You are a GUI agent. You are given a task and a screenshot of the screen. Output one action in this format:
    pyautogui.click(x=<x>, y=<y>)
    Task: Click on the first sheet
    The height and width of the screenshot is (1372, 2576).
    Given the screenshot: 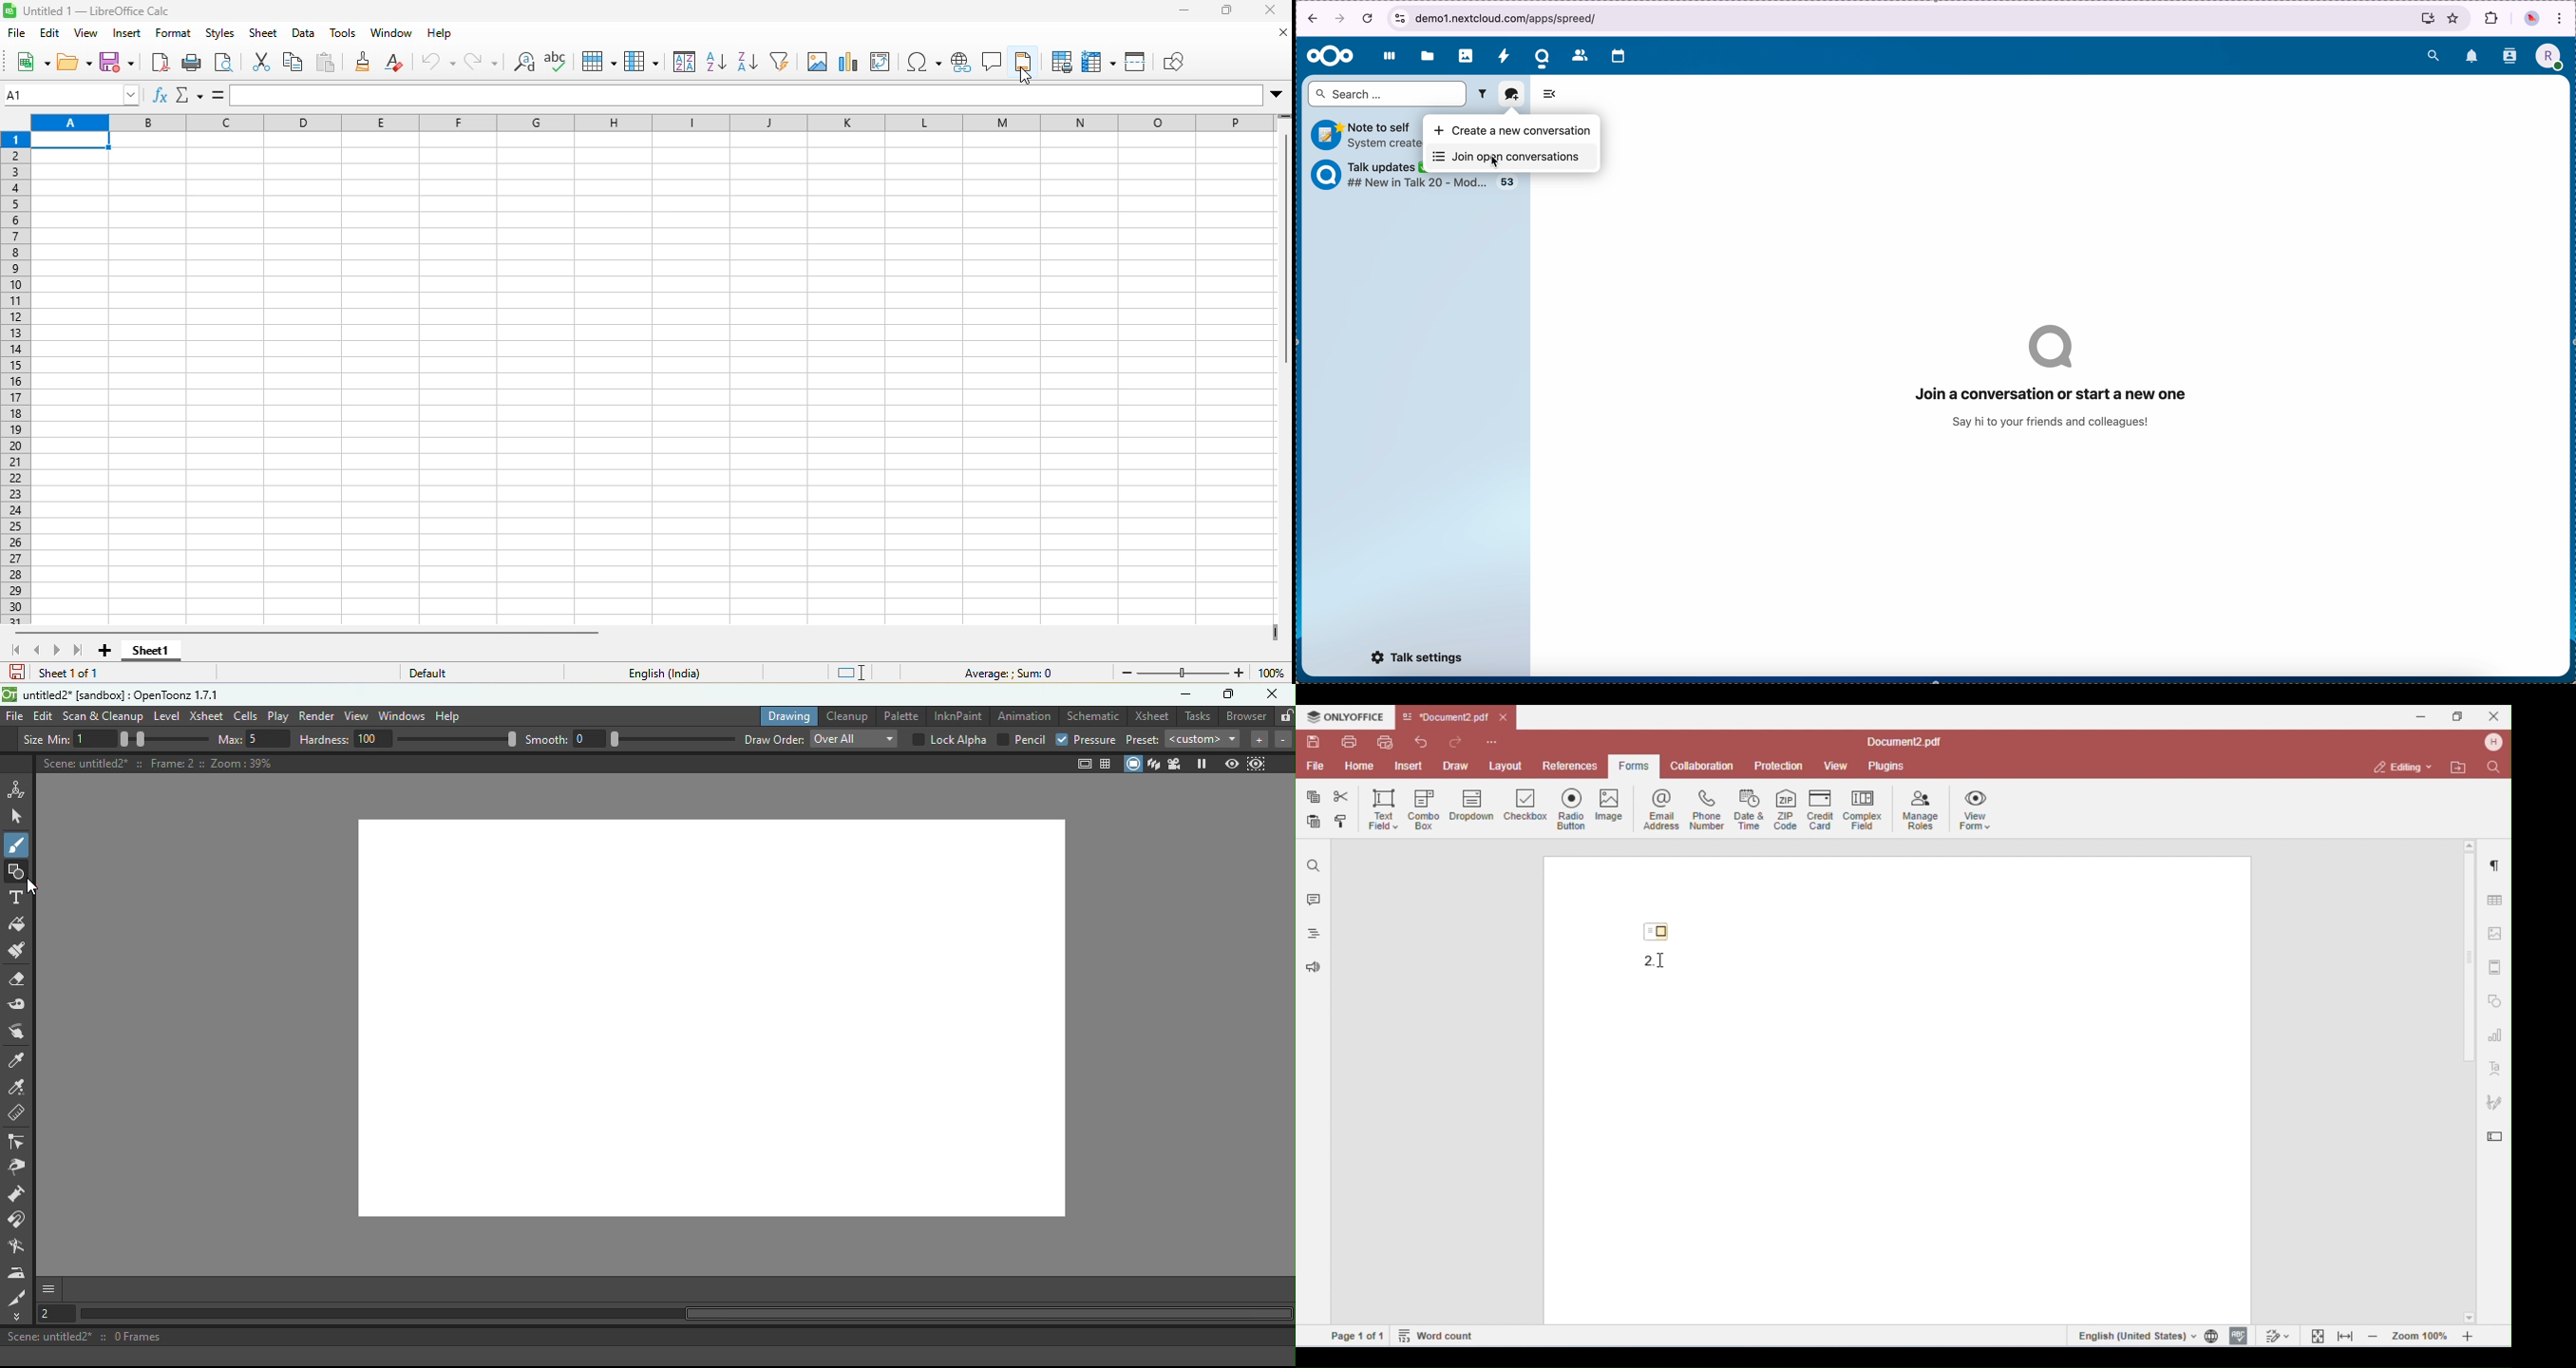 What is the action you would take?
    pyautogui.click(x=15, y=651)
    